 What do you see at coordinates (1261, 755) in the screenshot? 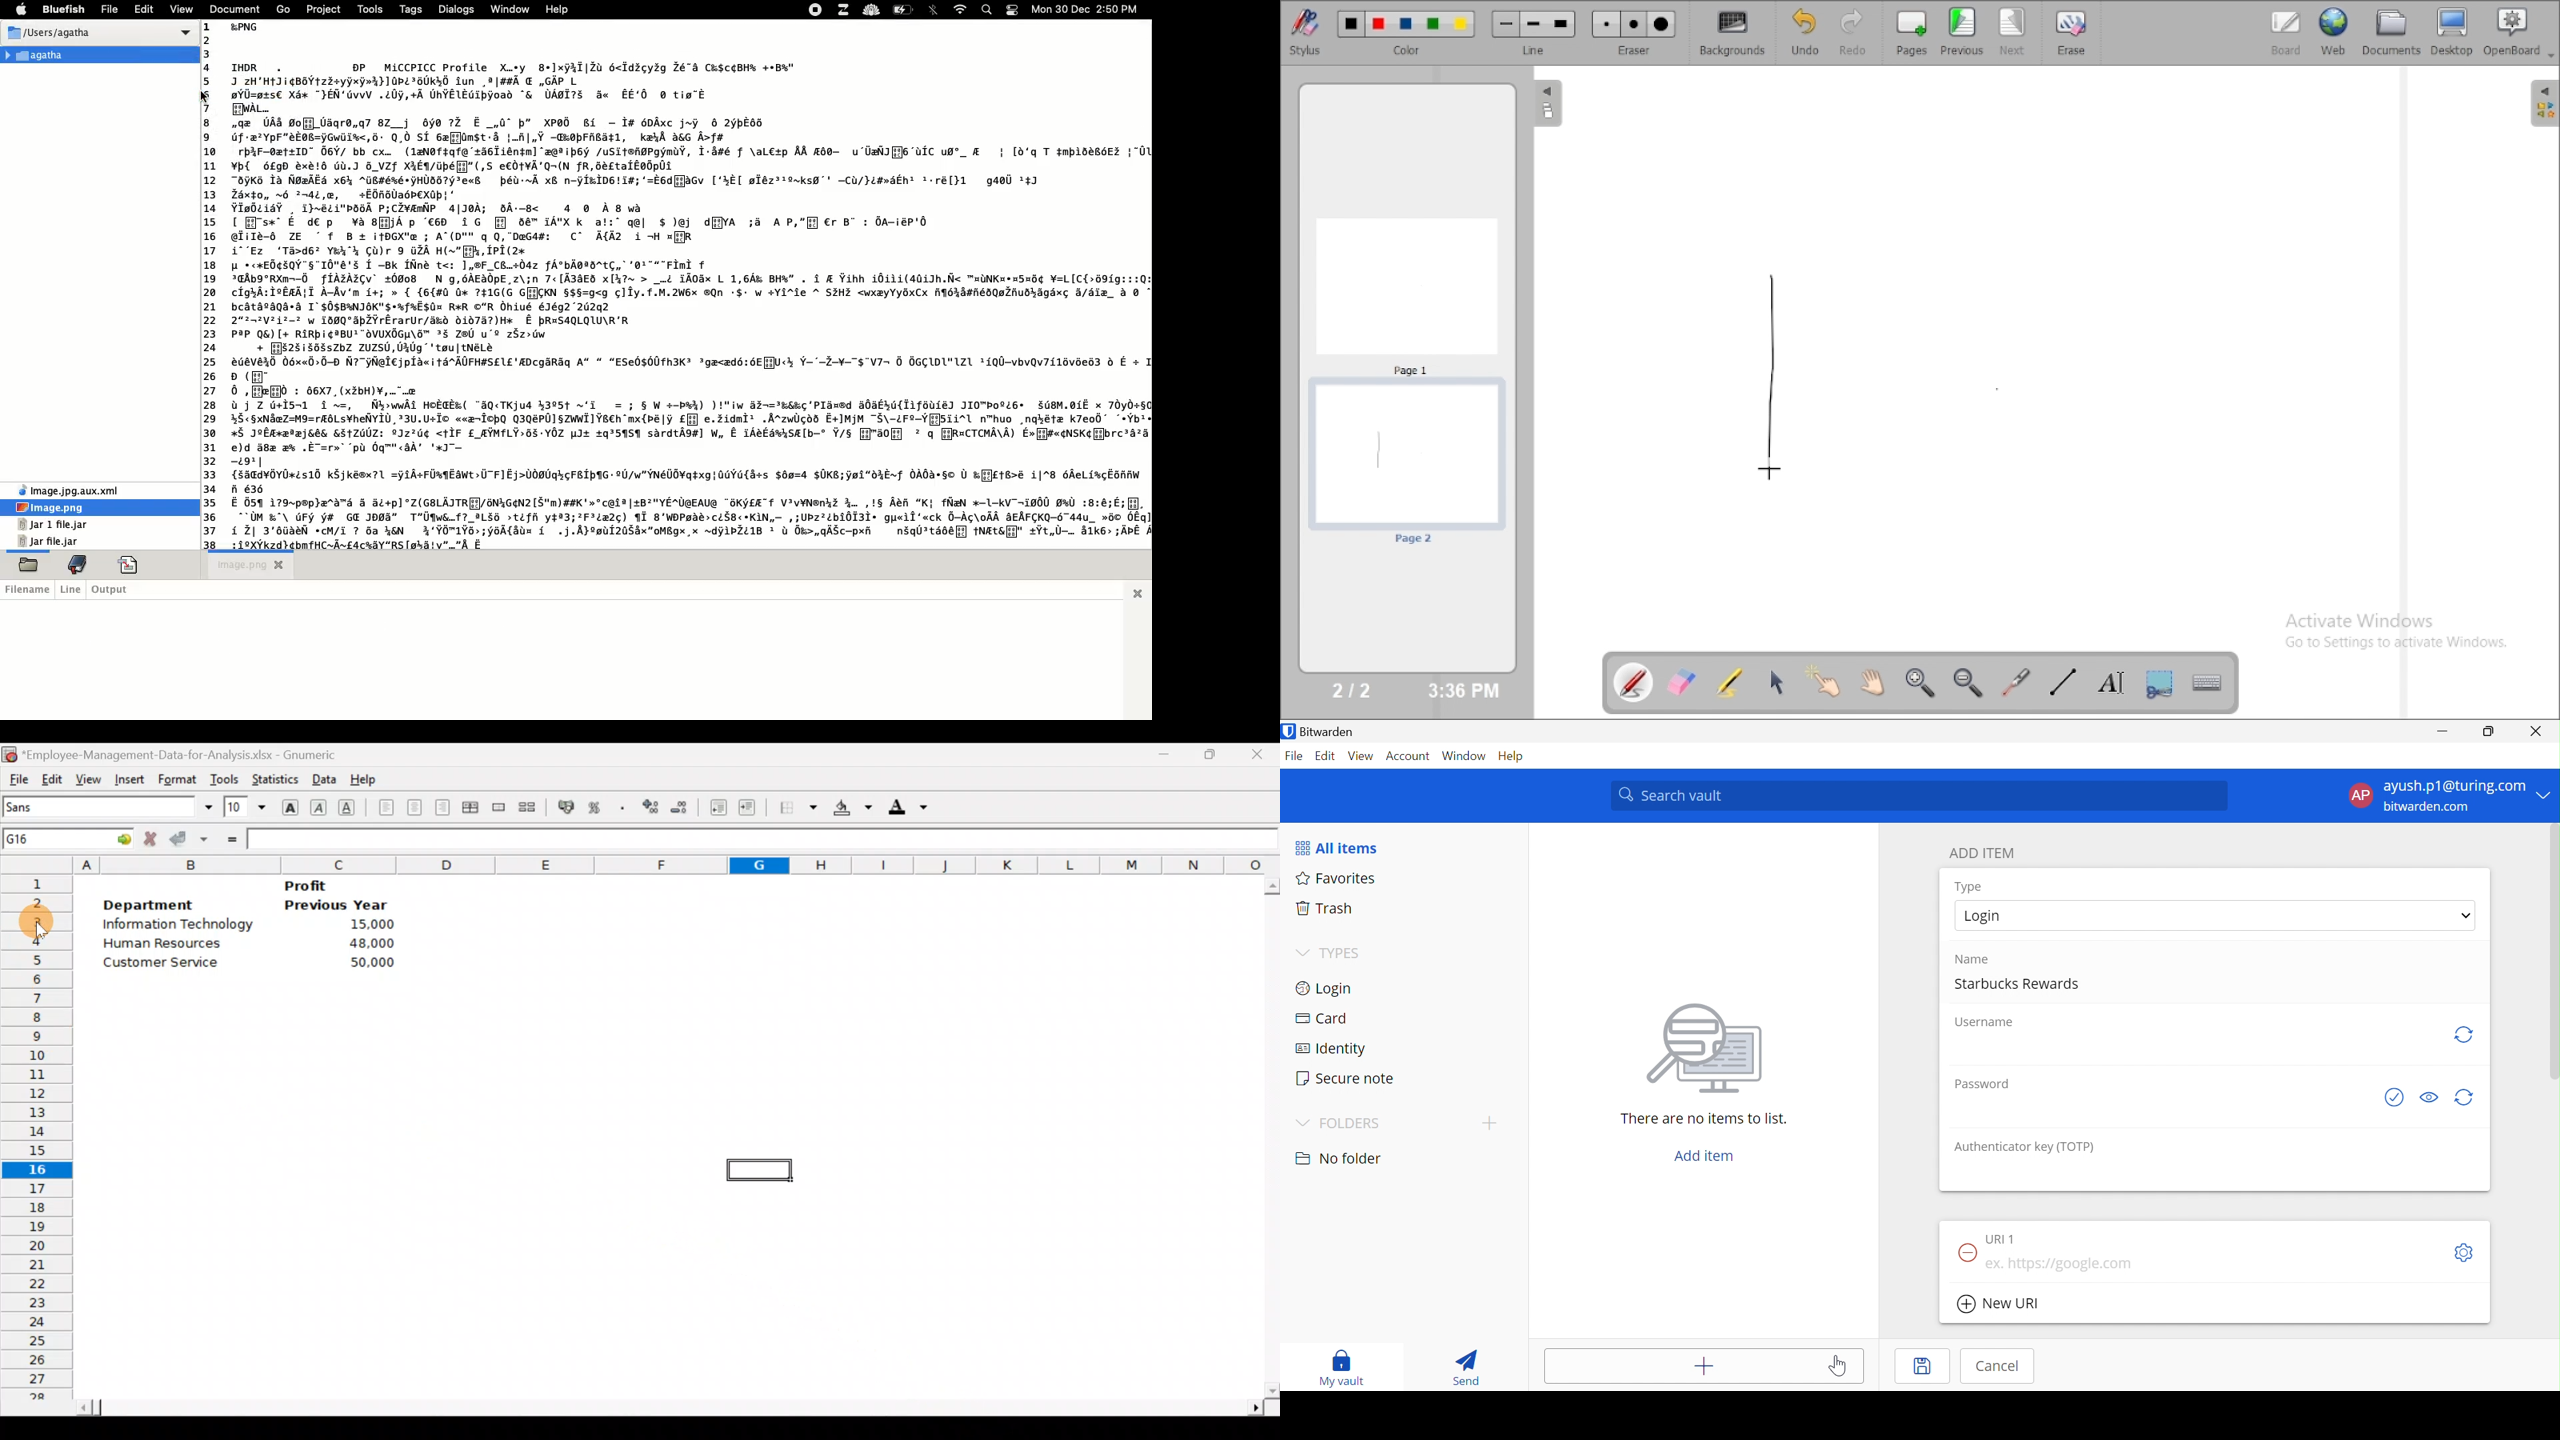
I see `Close` at bounding box center [1261, 755].